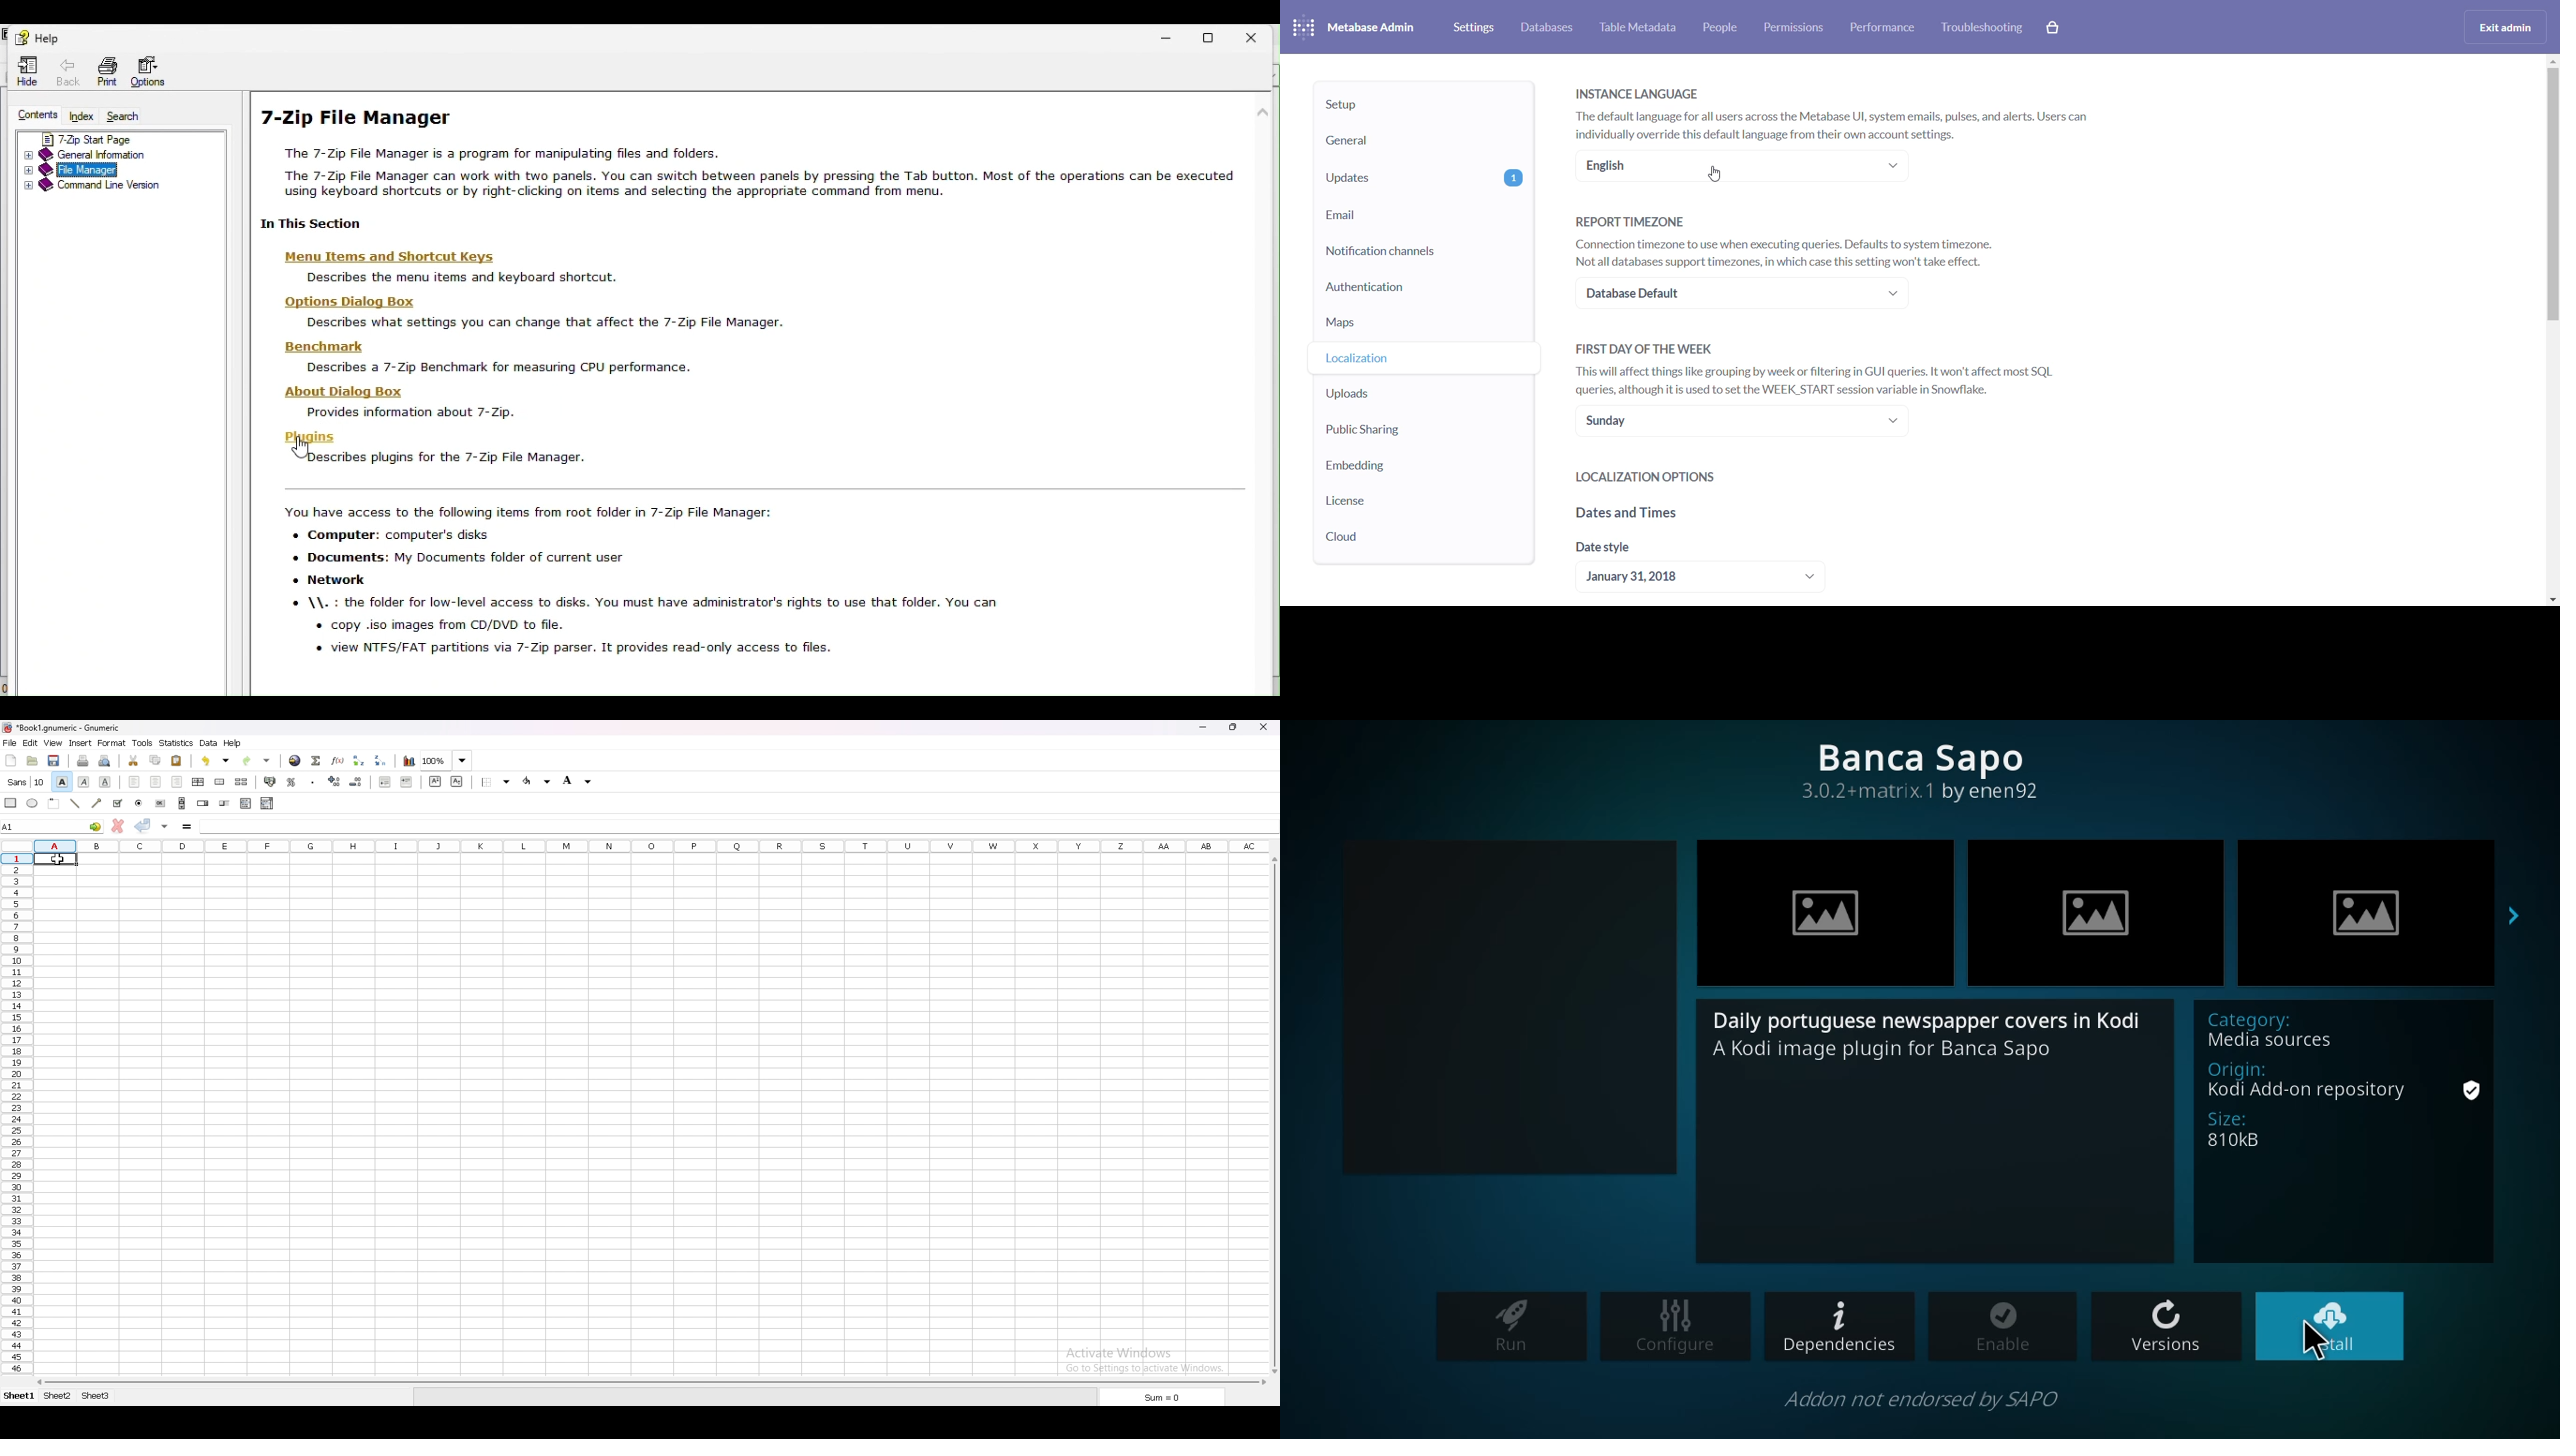 The height and width of the screenshot is (1456, 2576). I want to click on image, so click(2095, 916).